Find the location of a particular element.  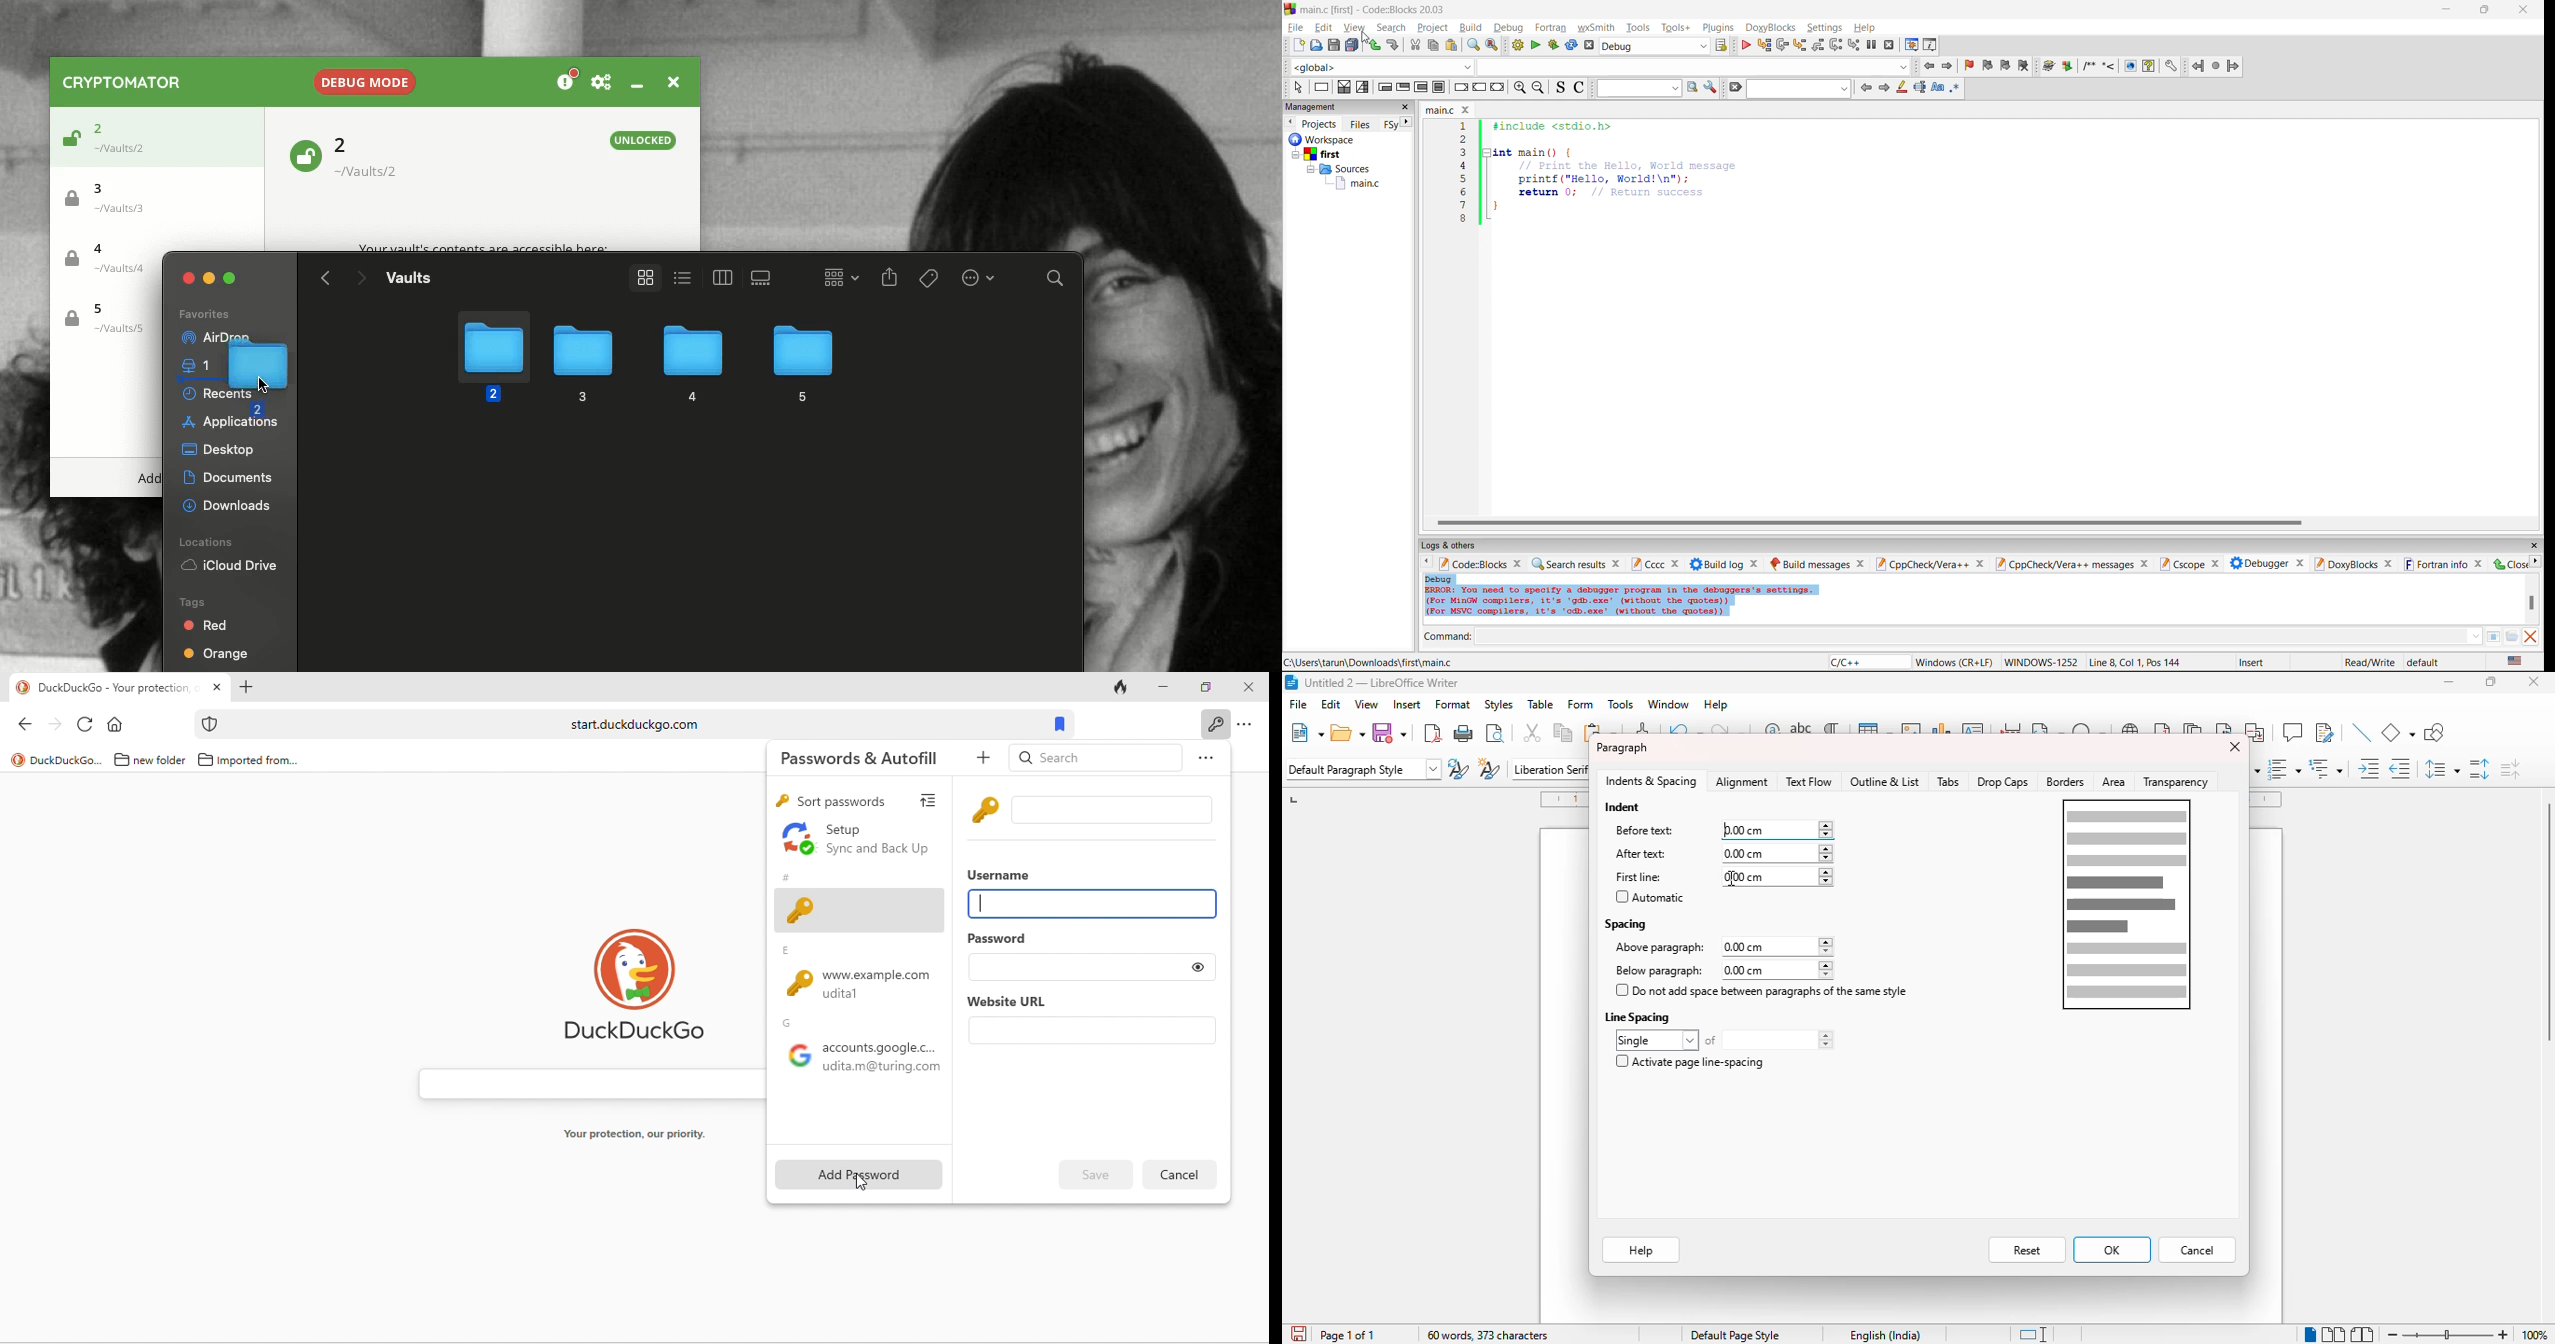

wxsmith is located at coordinates (1596, 28).